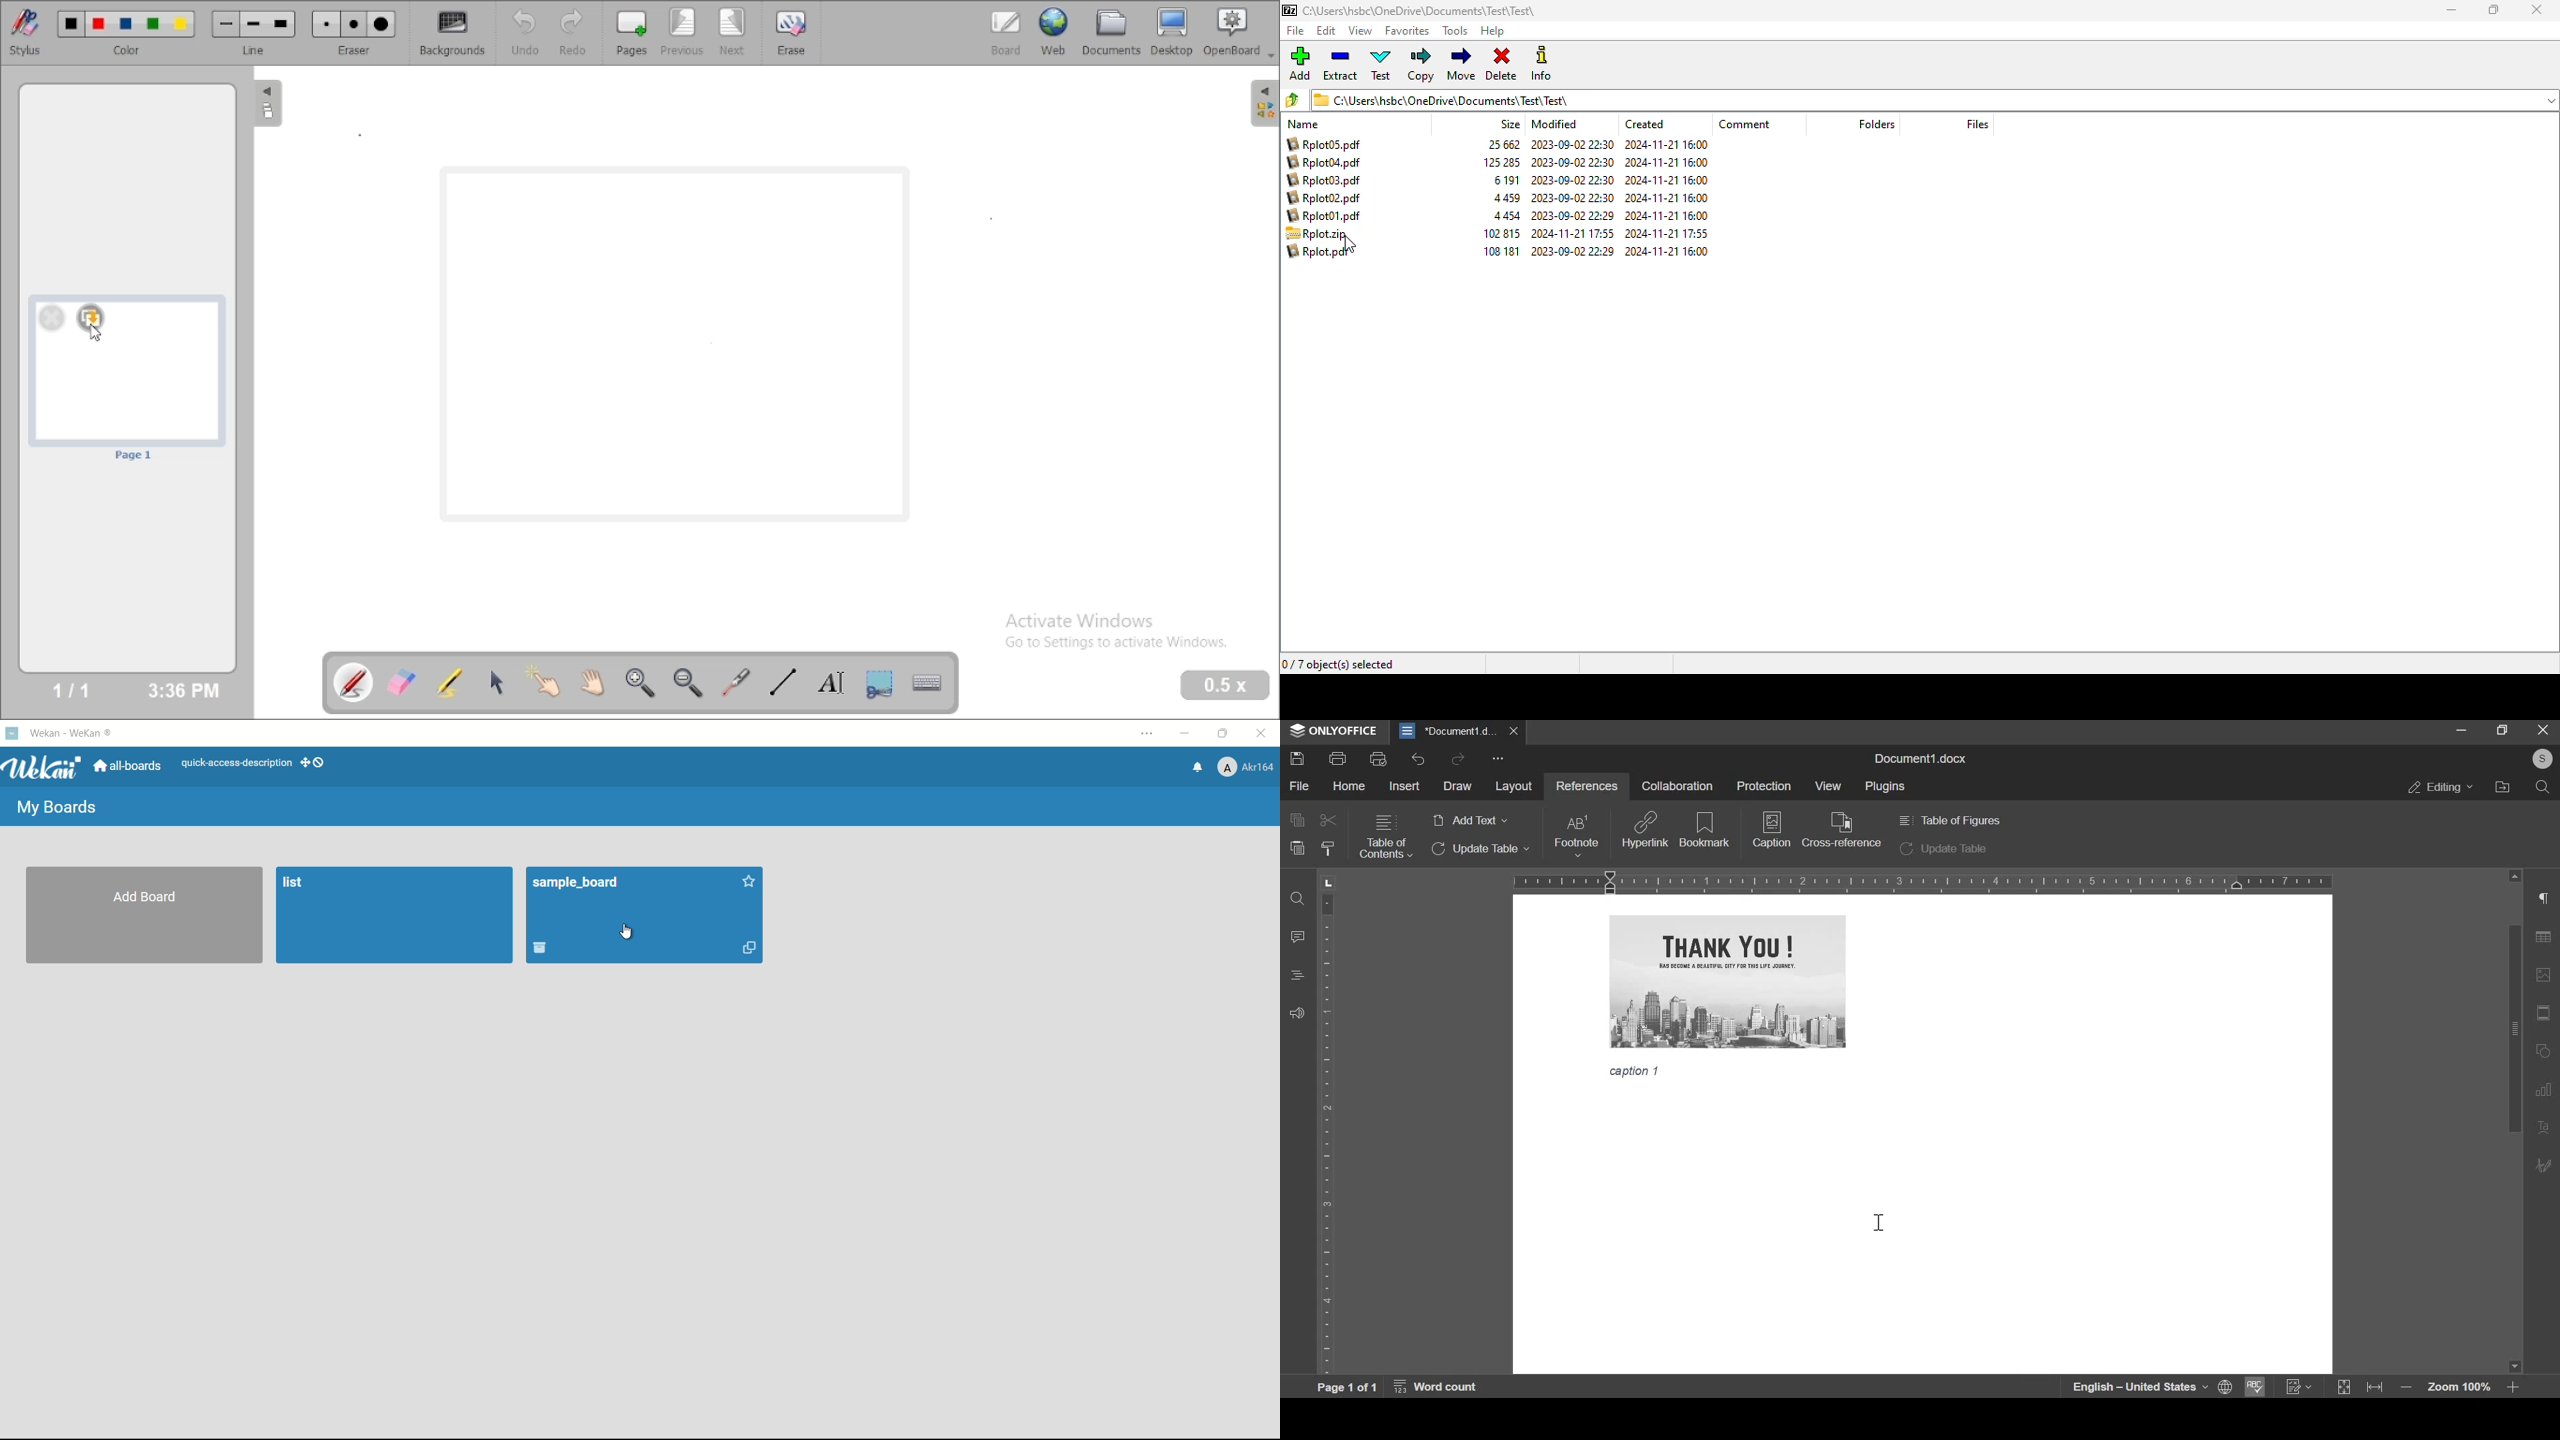  Describe the element at coordinates (1418, 759) in the screenshot. I see `undo` at that location.